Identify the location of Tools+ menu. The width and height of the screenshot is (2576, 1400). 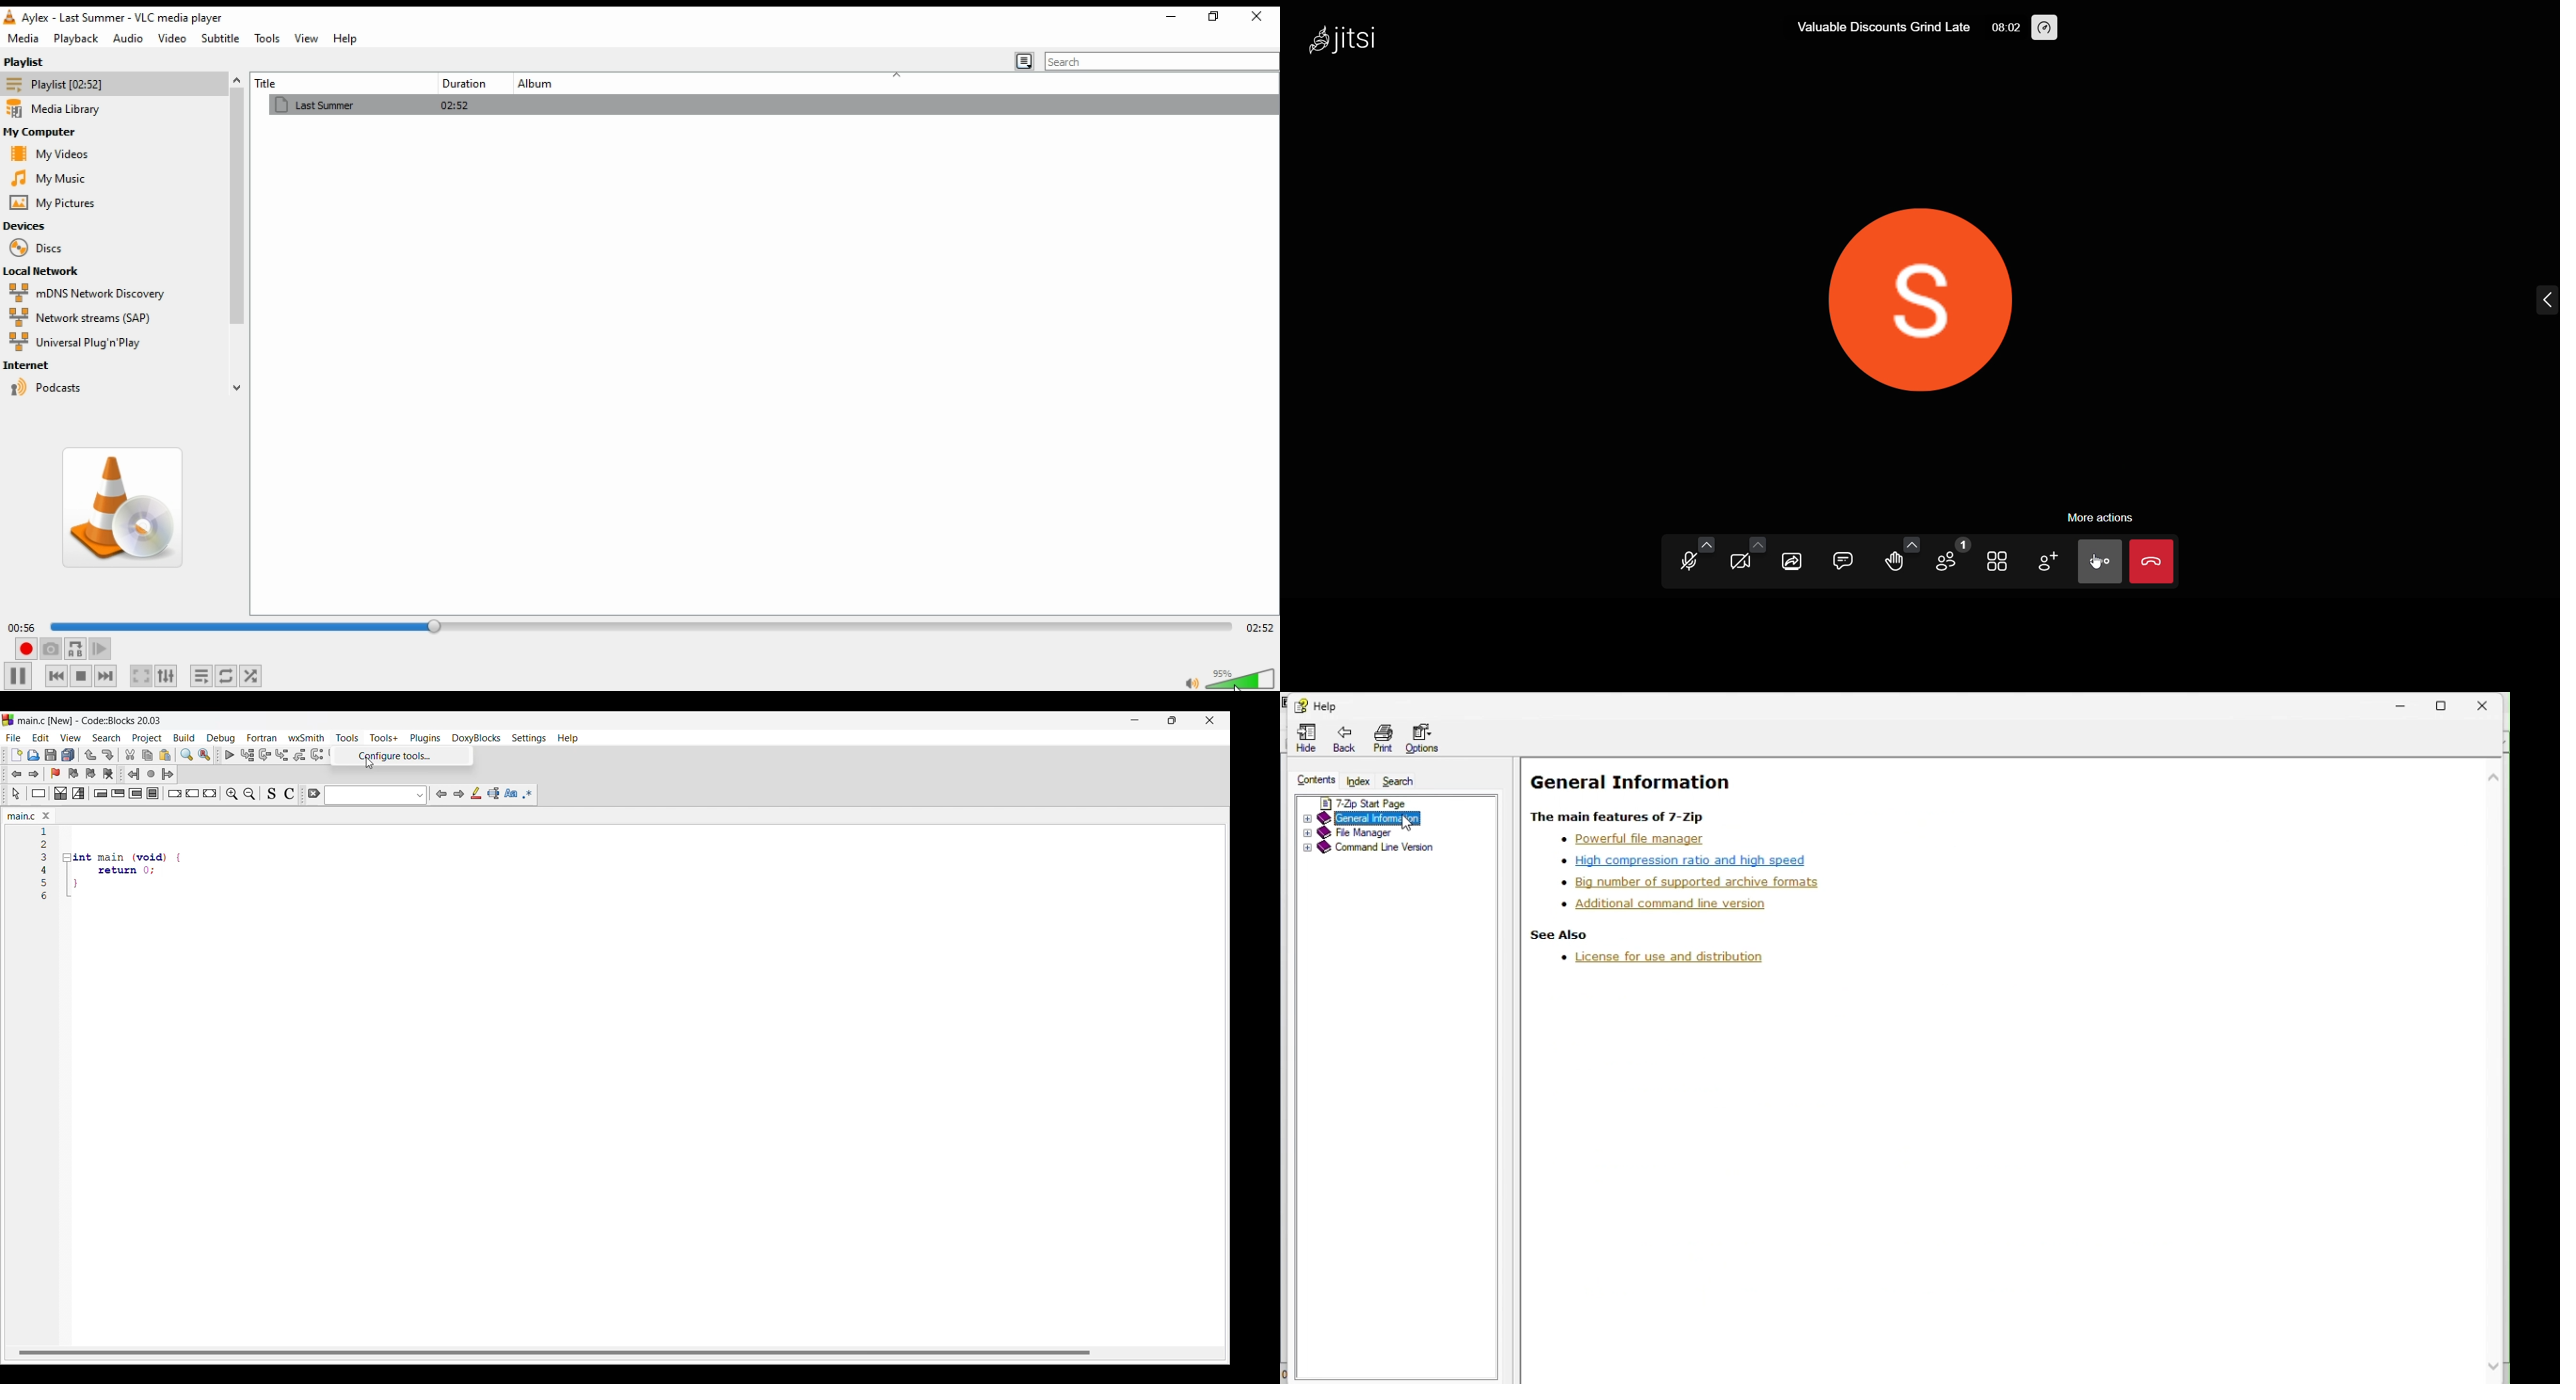
(384, 737).